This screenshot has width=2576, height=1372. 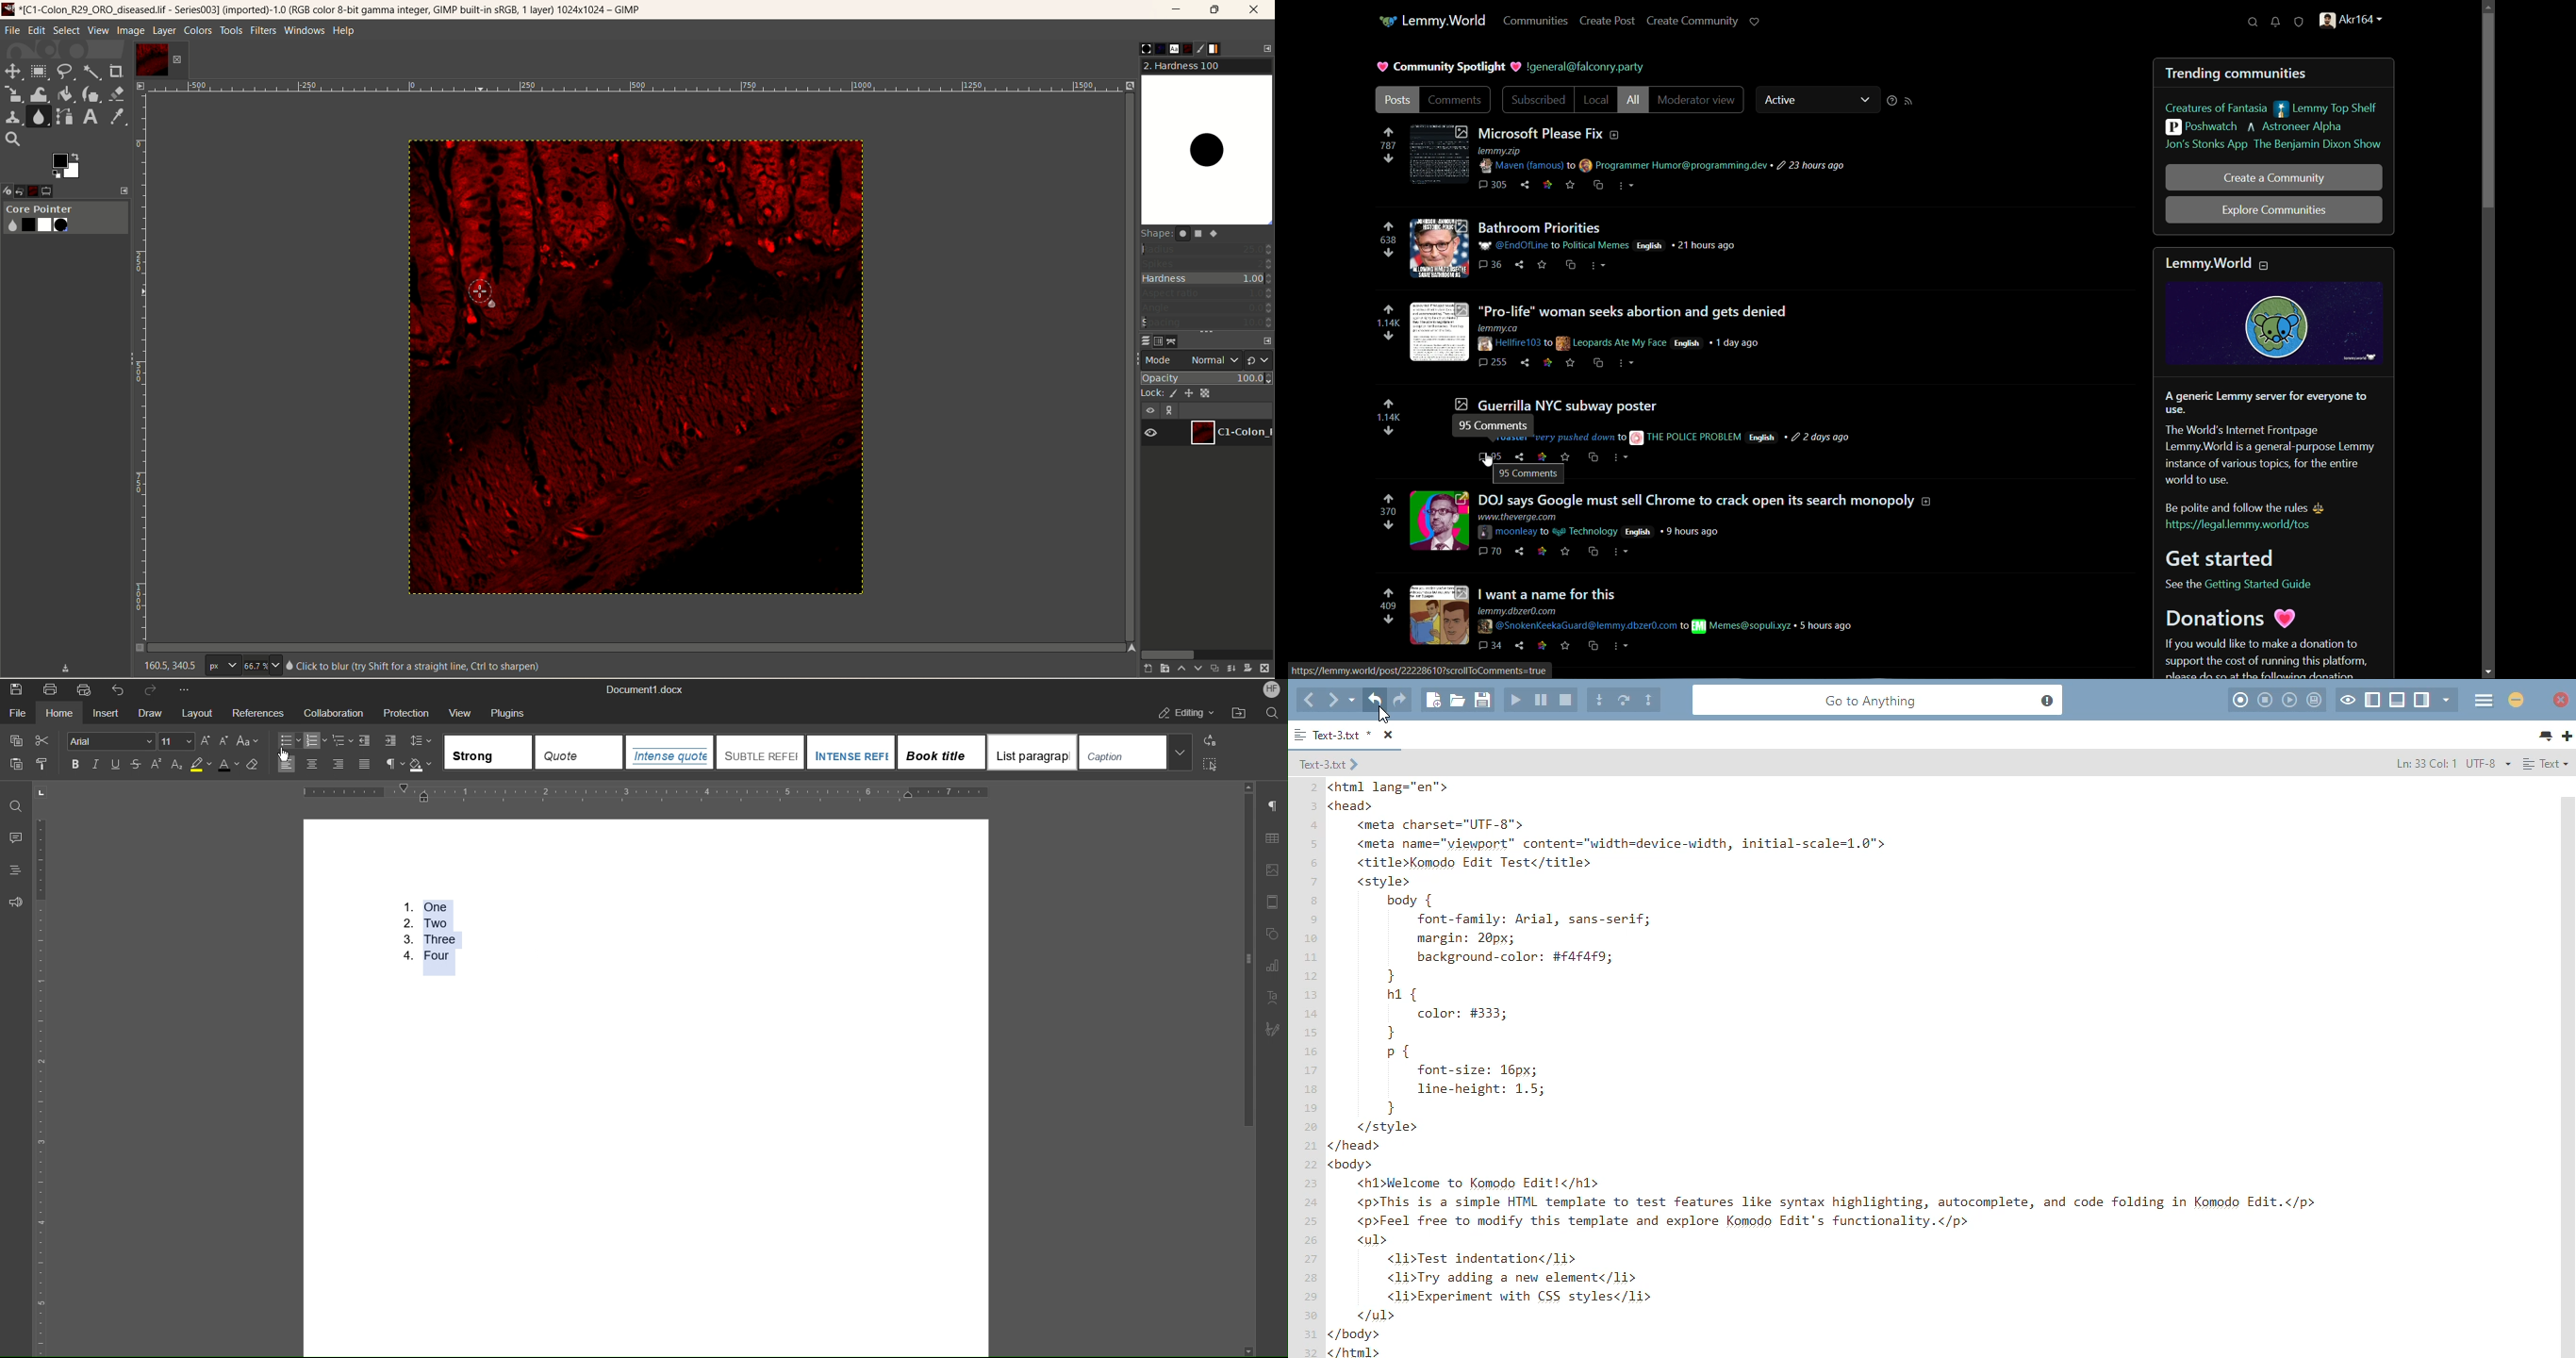 What do you see at coordinates (1273, 903) in the screenshot?
I see `Header/Footer` at bounding box center [1273, 903].